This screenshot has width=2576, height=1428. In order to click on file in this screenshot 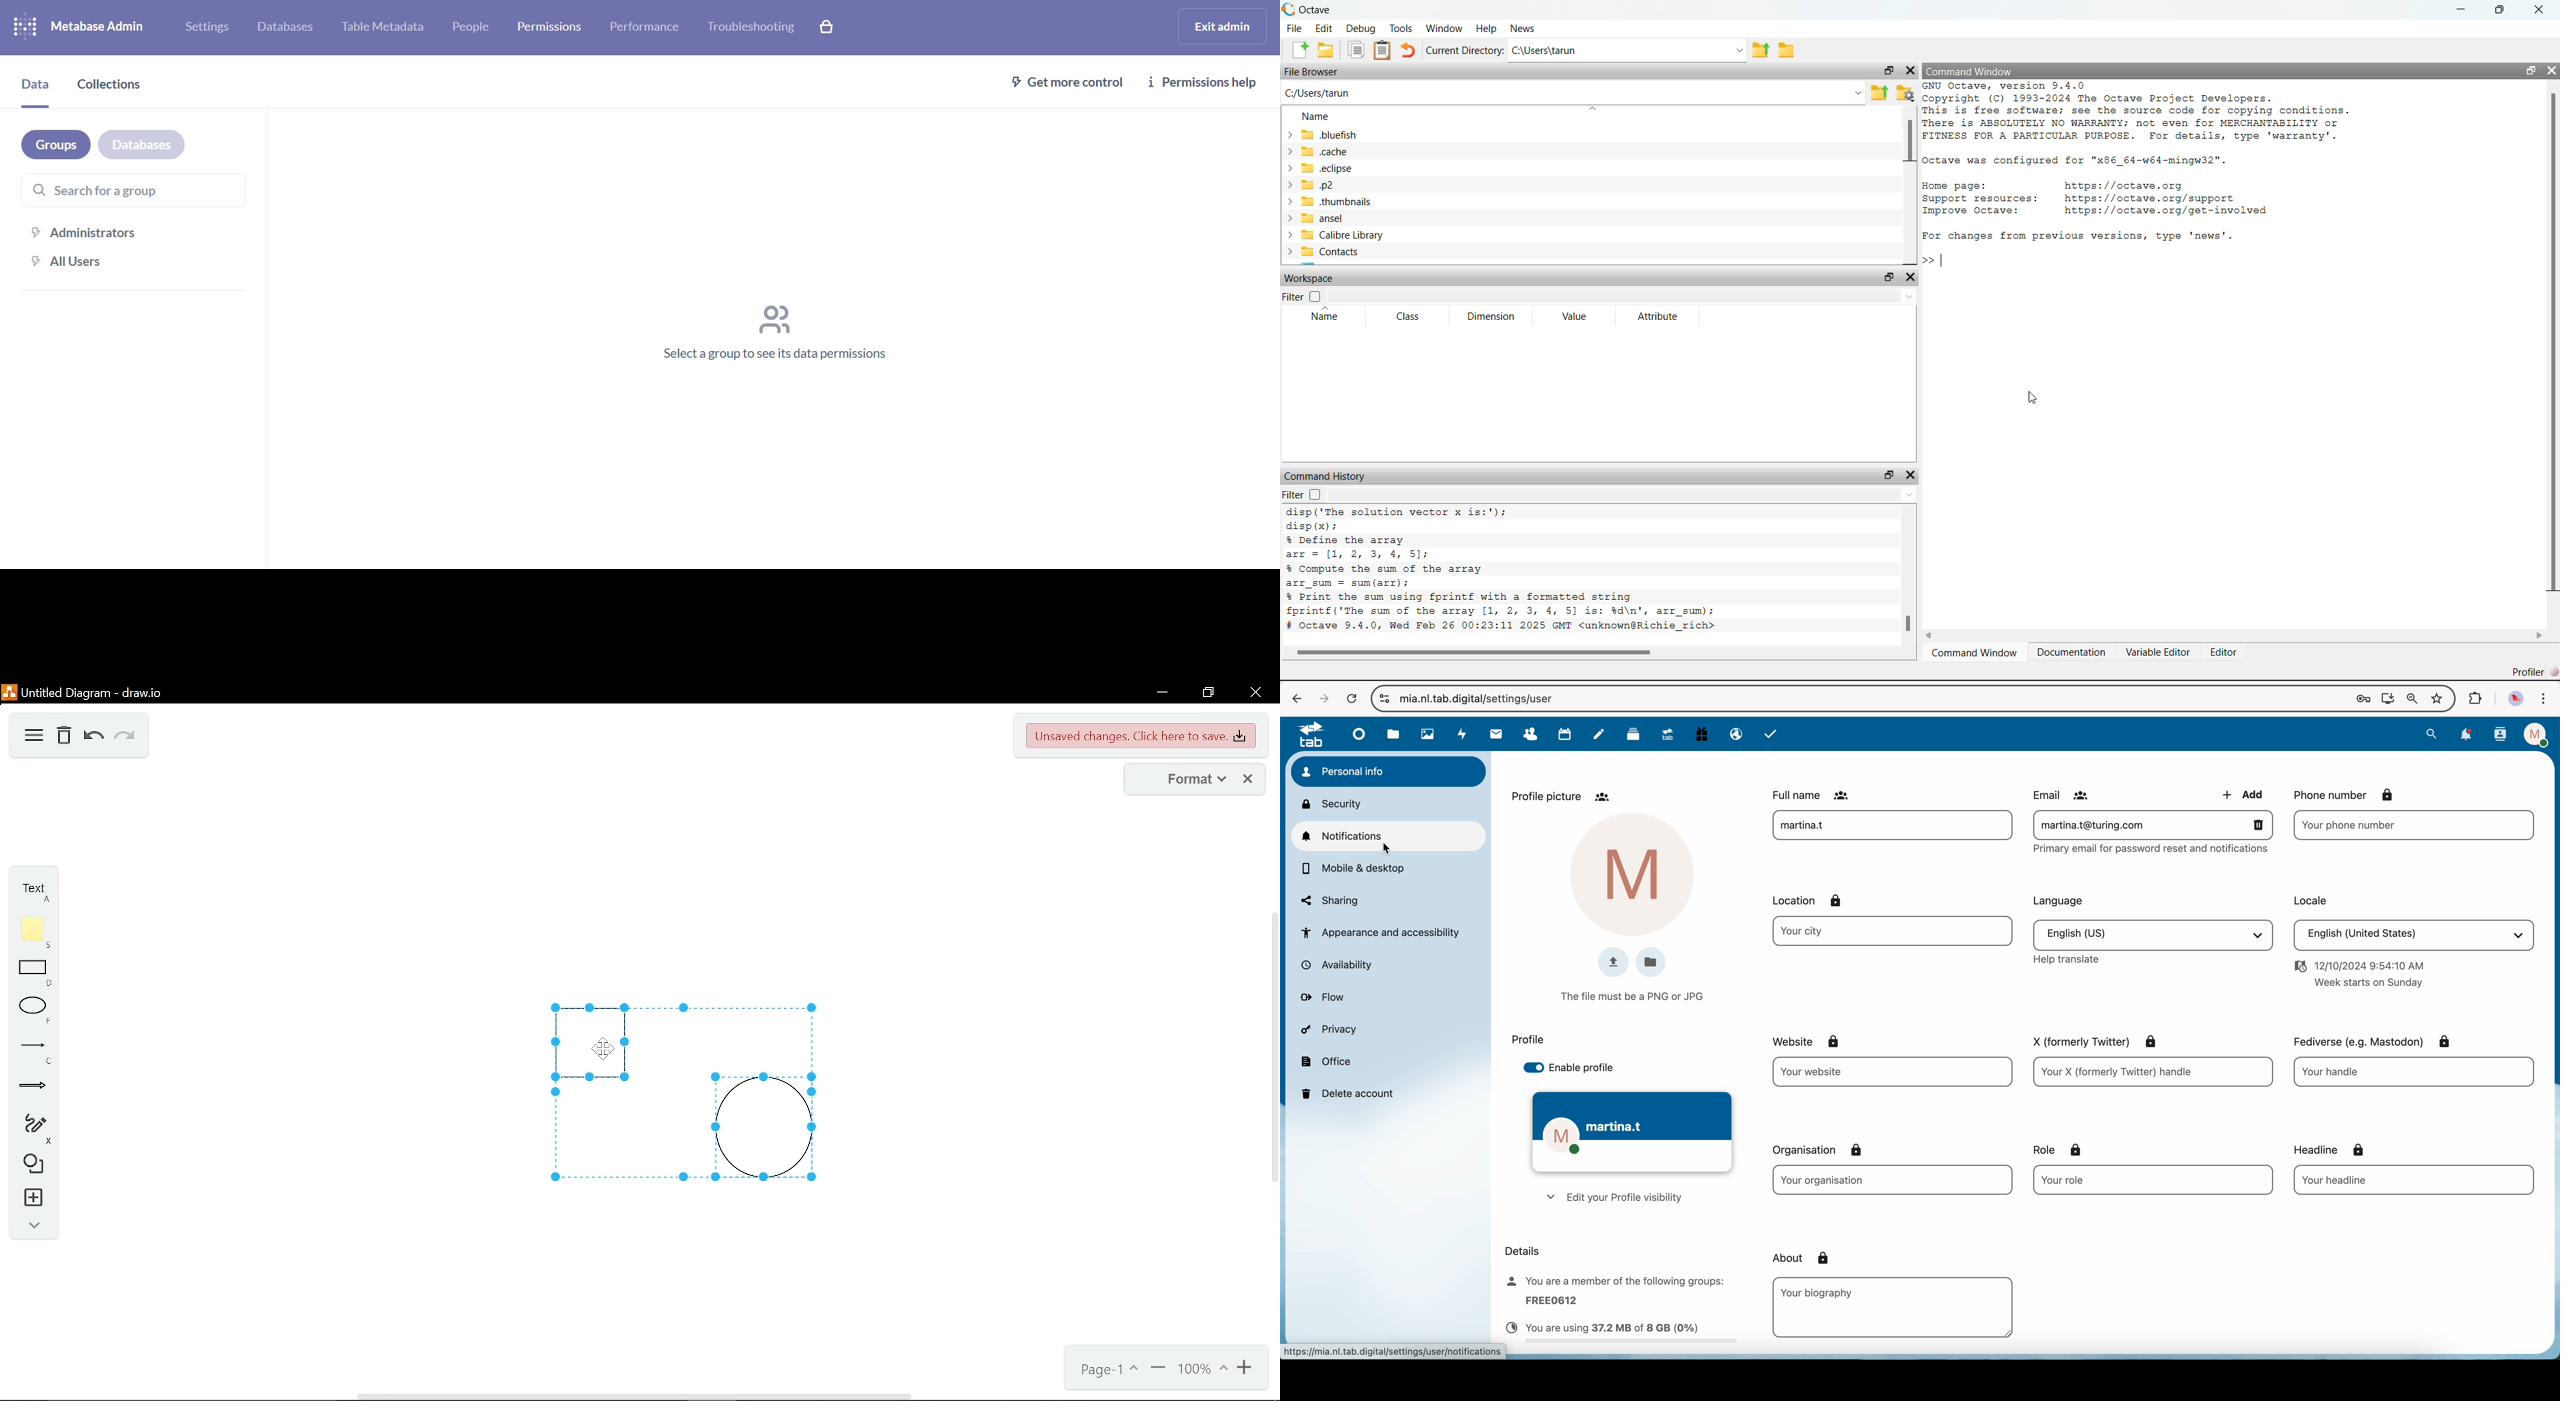, I will do `click(1394, 735)`.